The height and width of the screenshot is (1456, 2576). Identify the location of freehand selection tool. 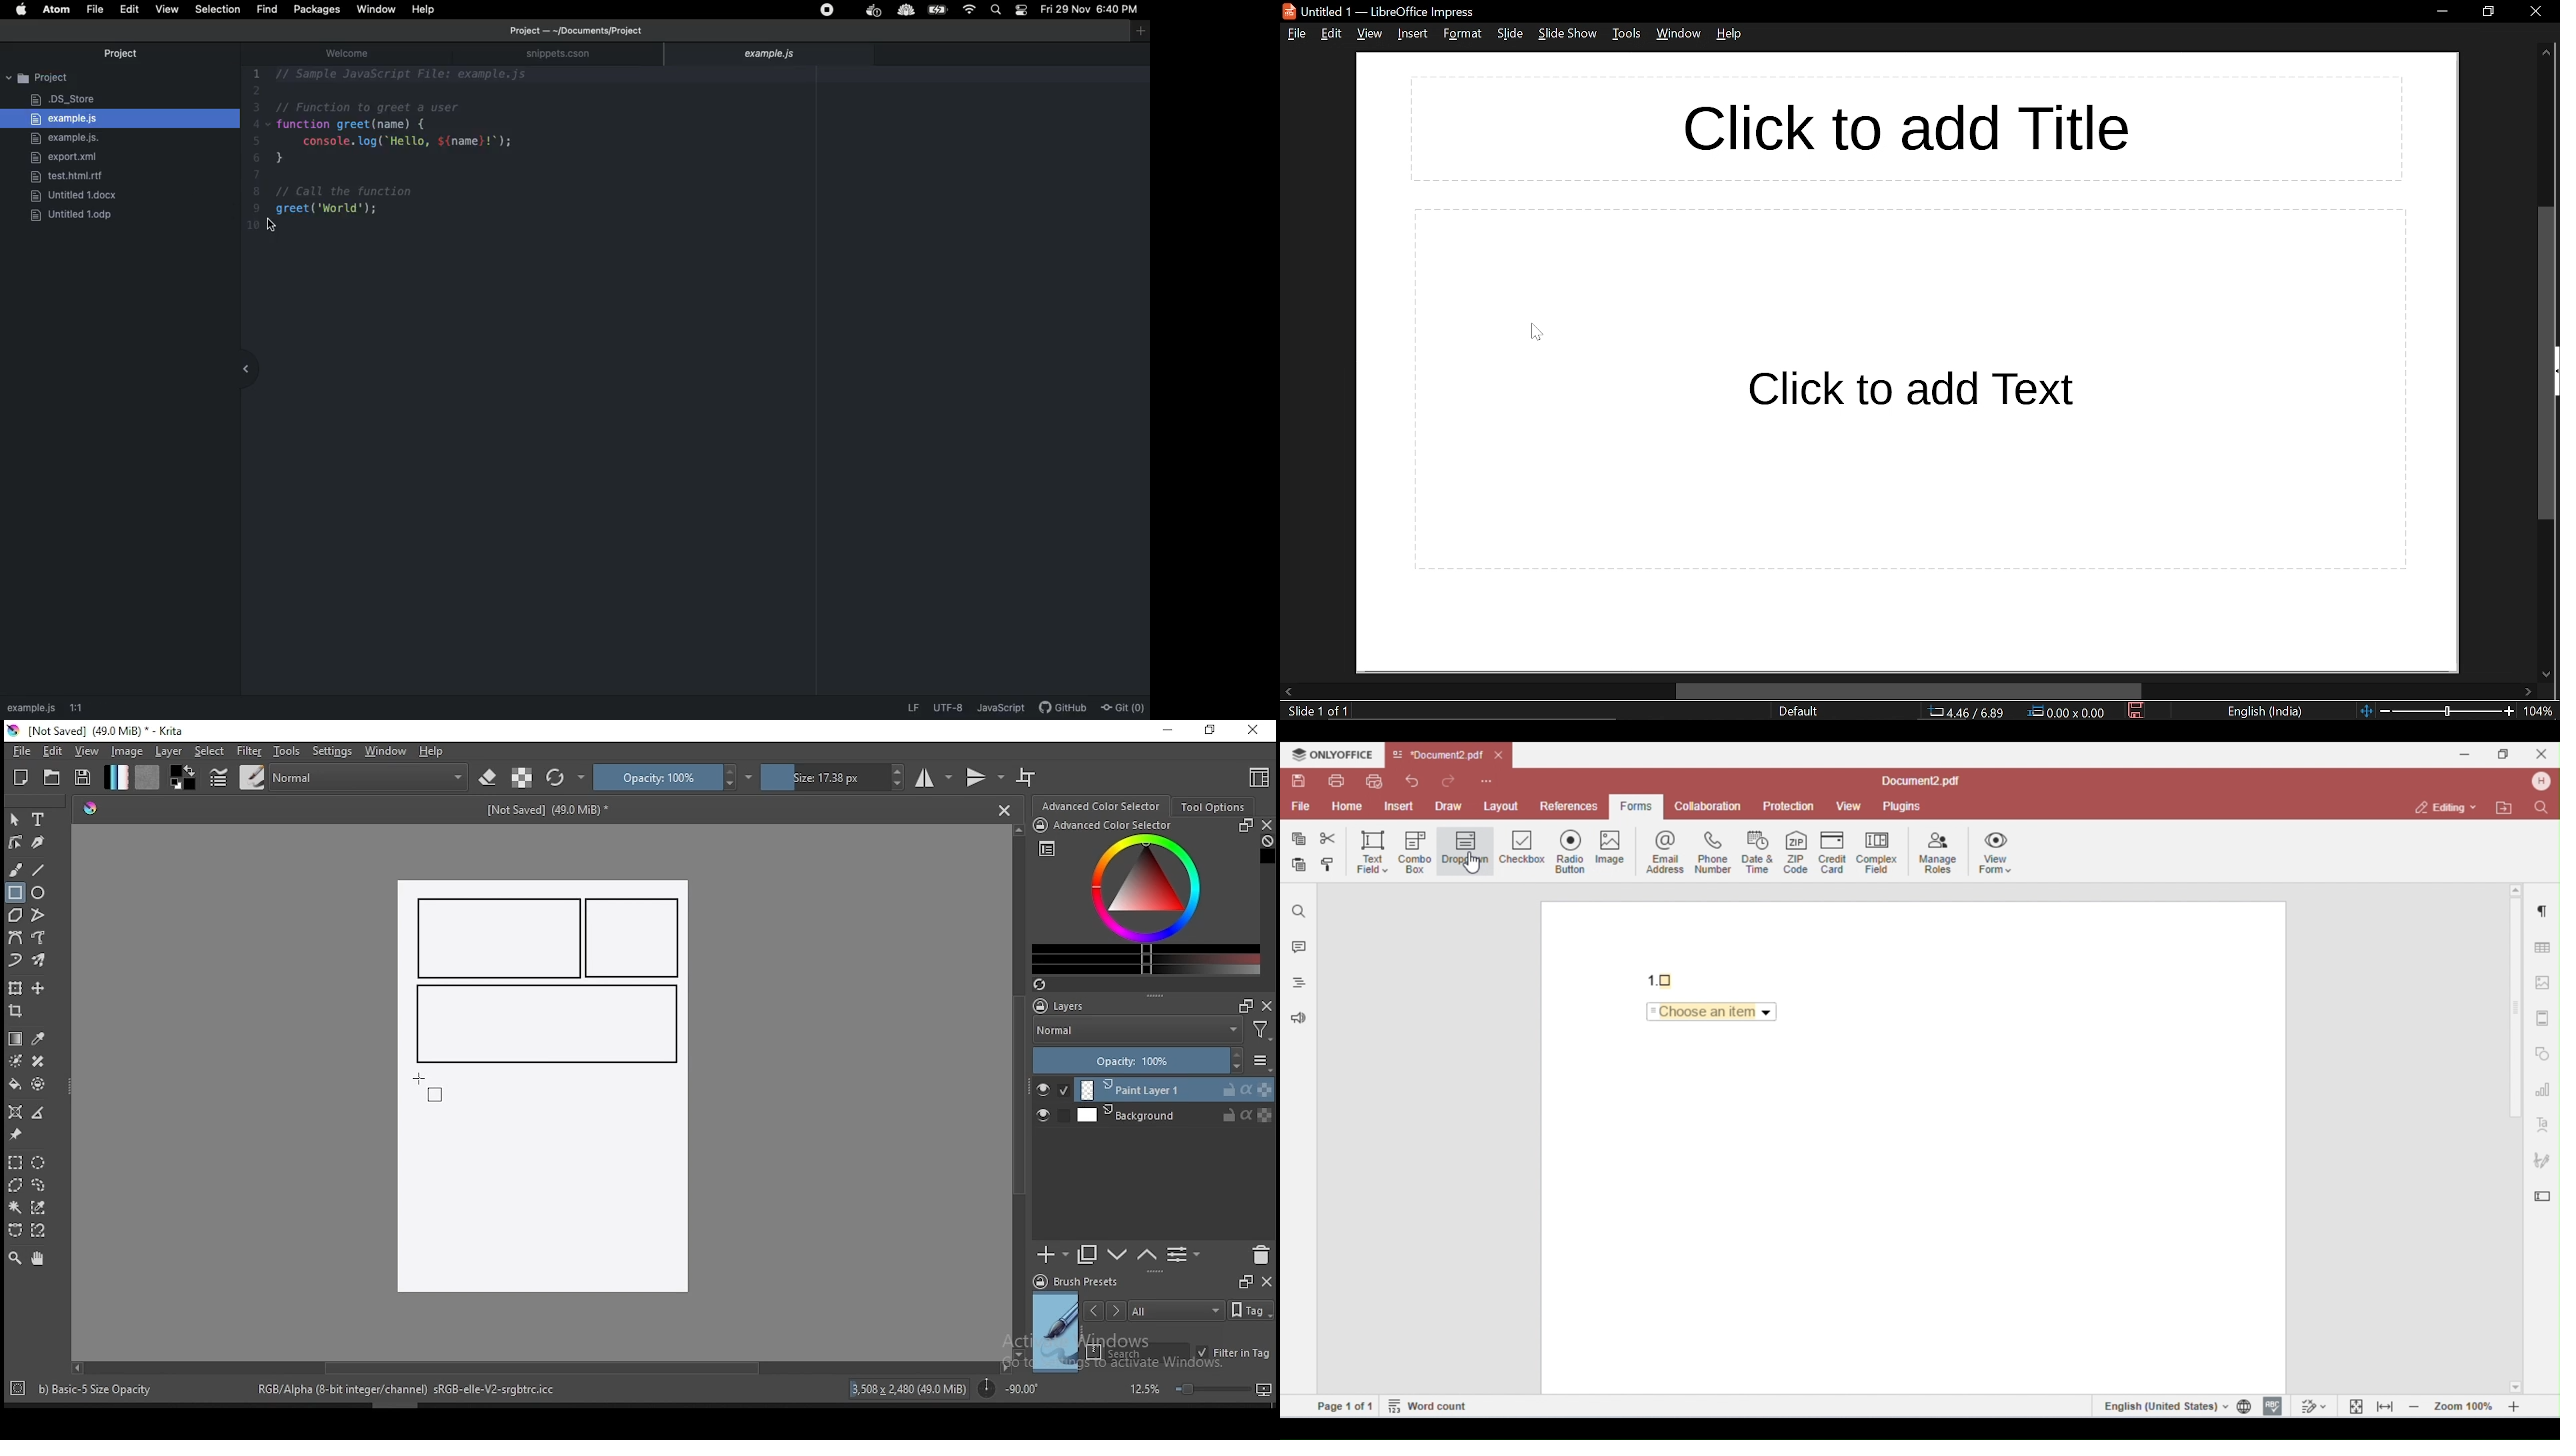
(39, 1185).